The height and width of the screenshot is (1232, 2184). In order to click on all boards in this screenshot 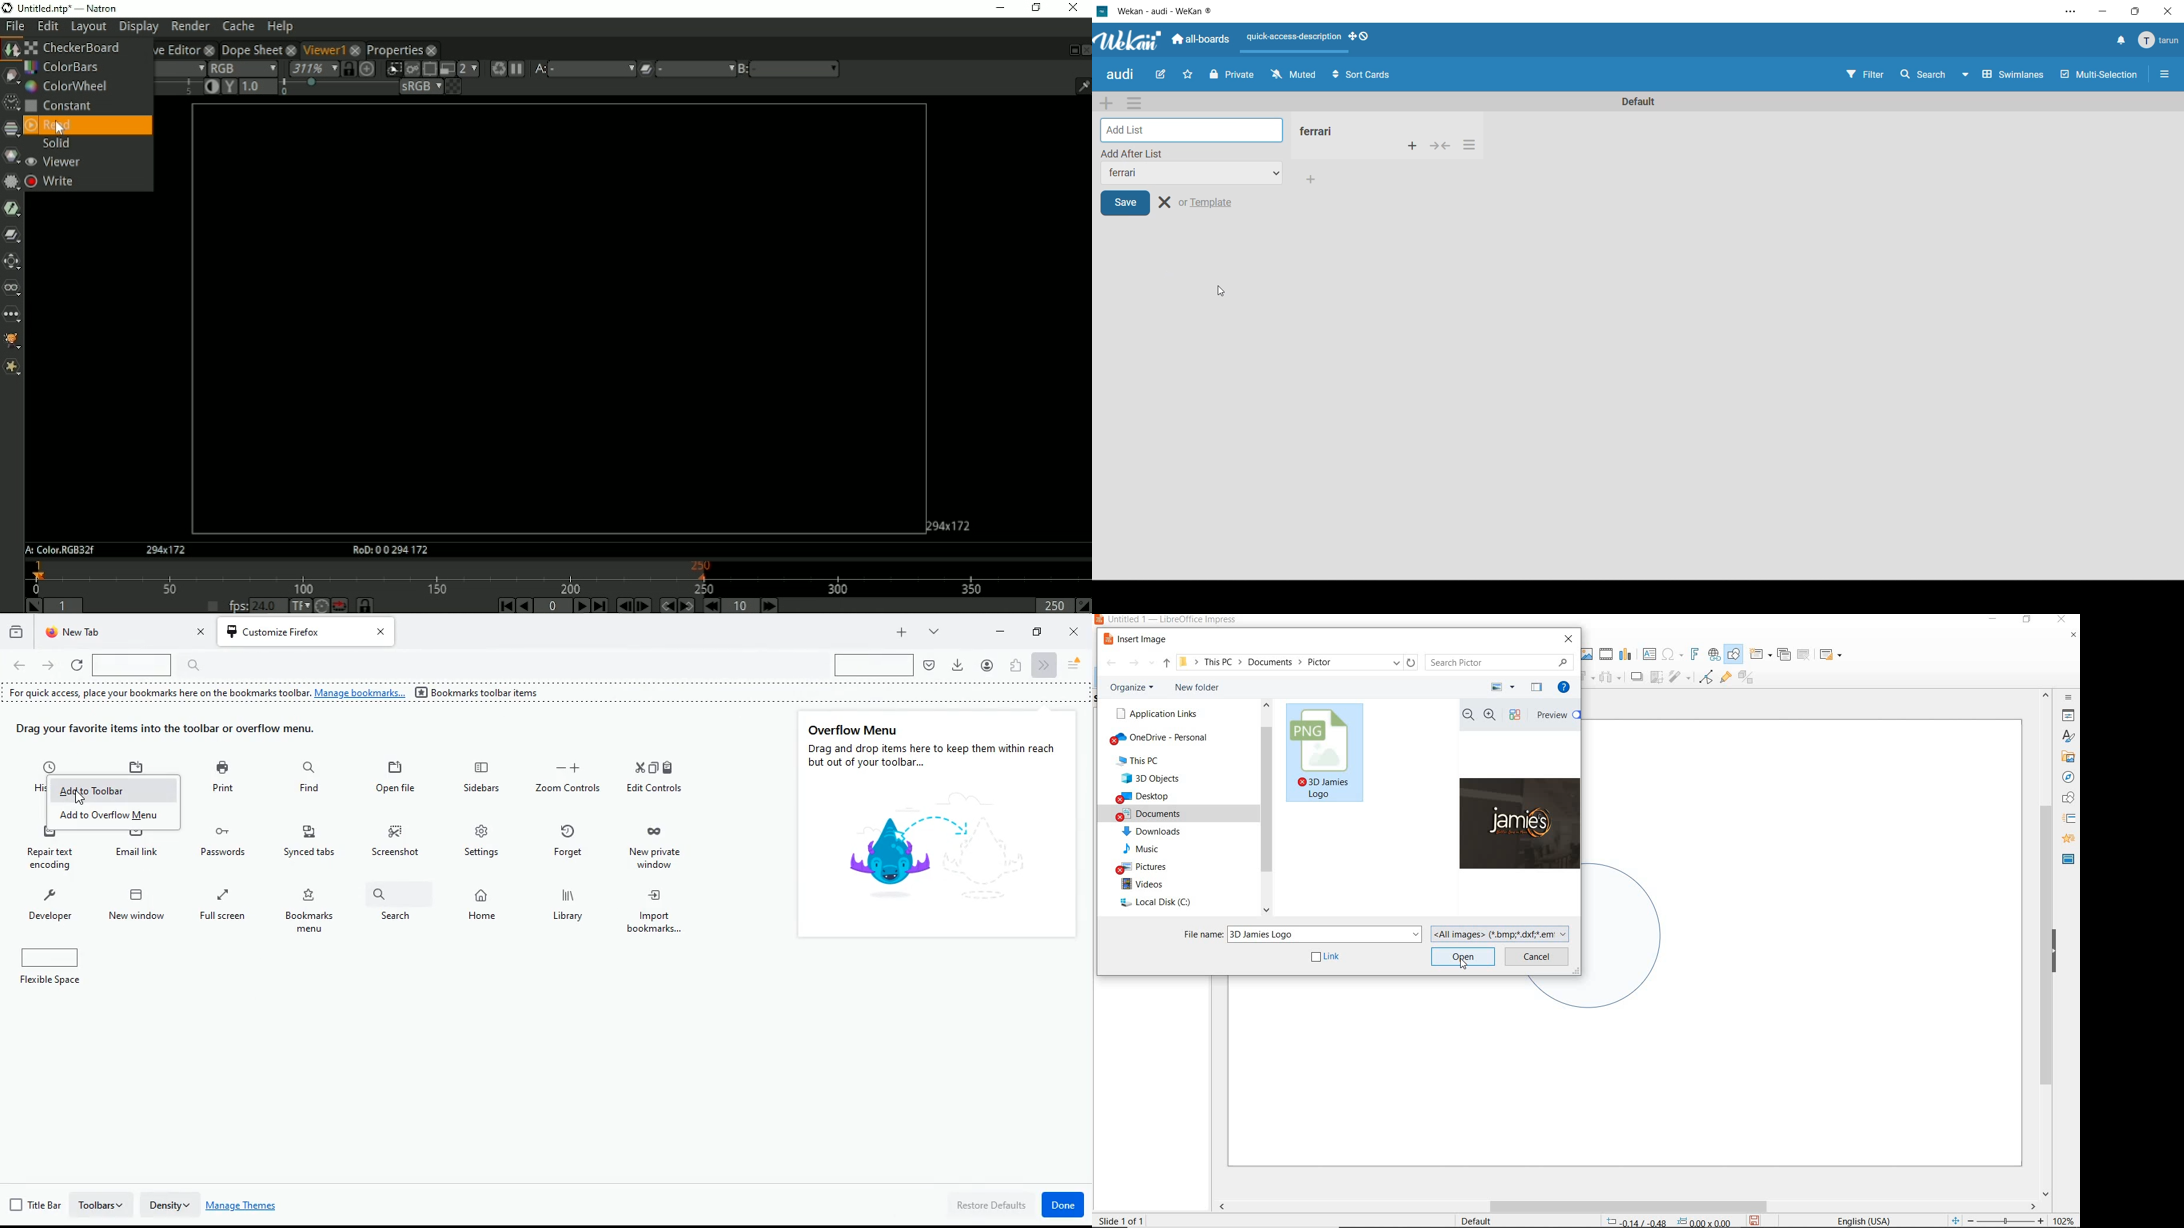, I will do `click(1200, 39)`.